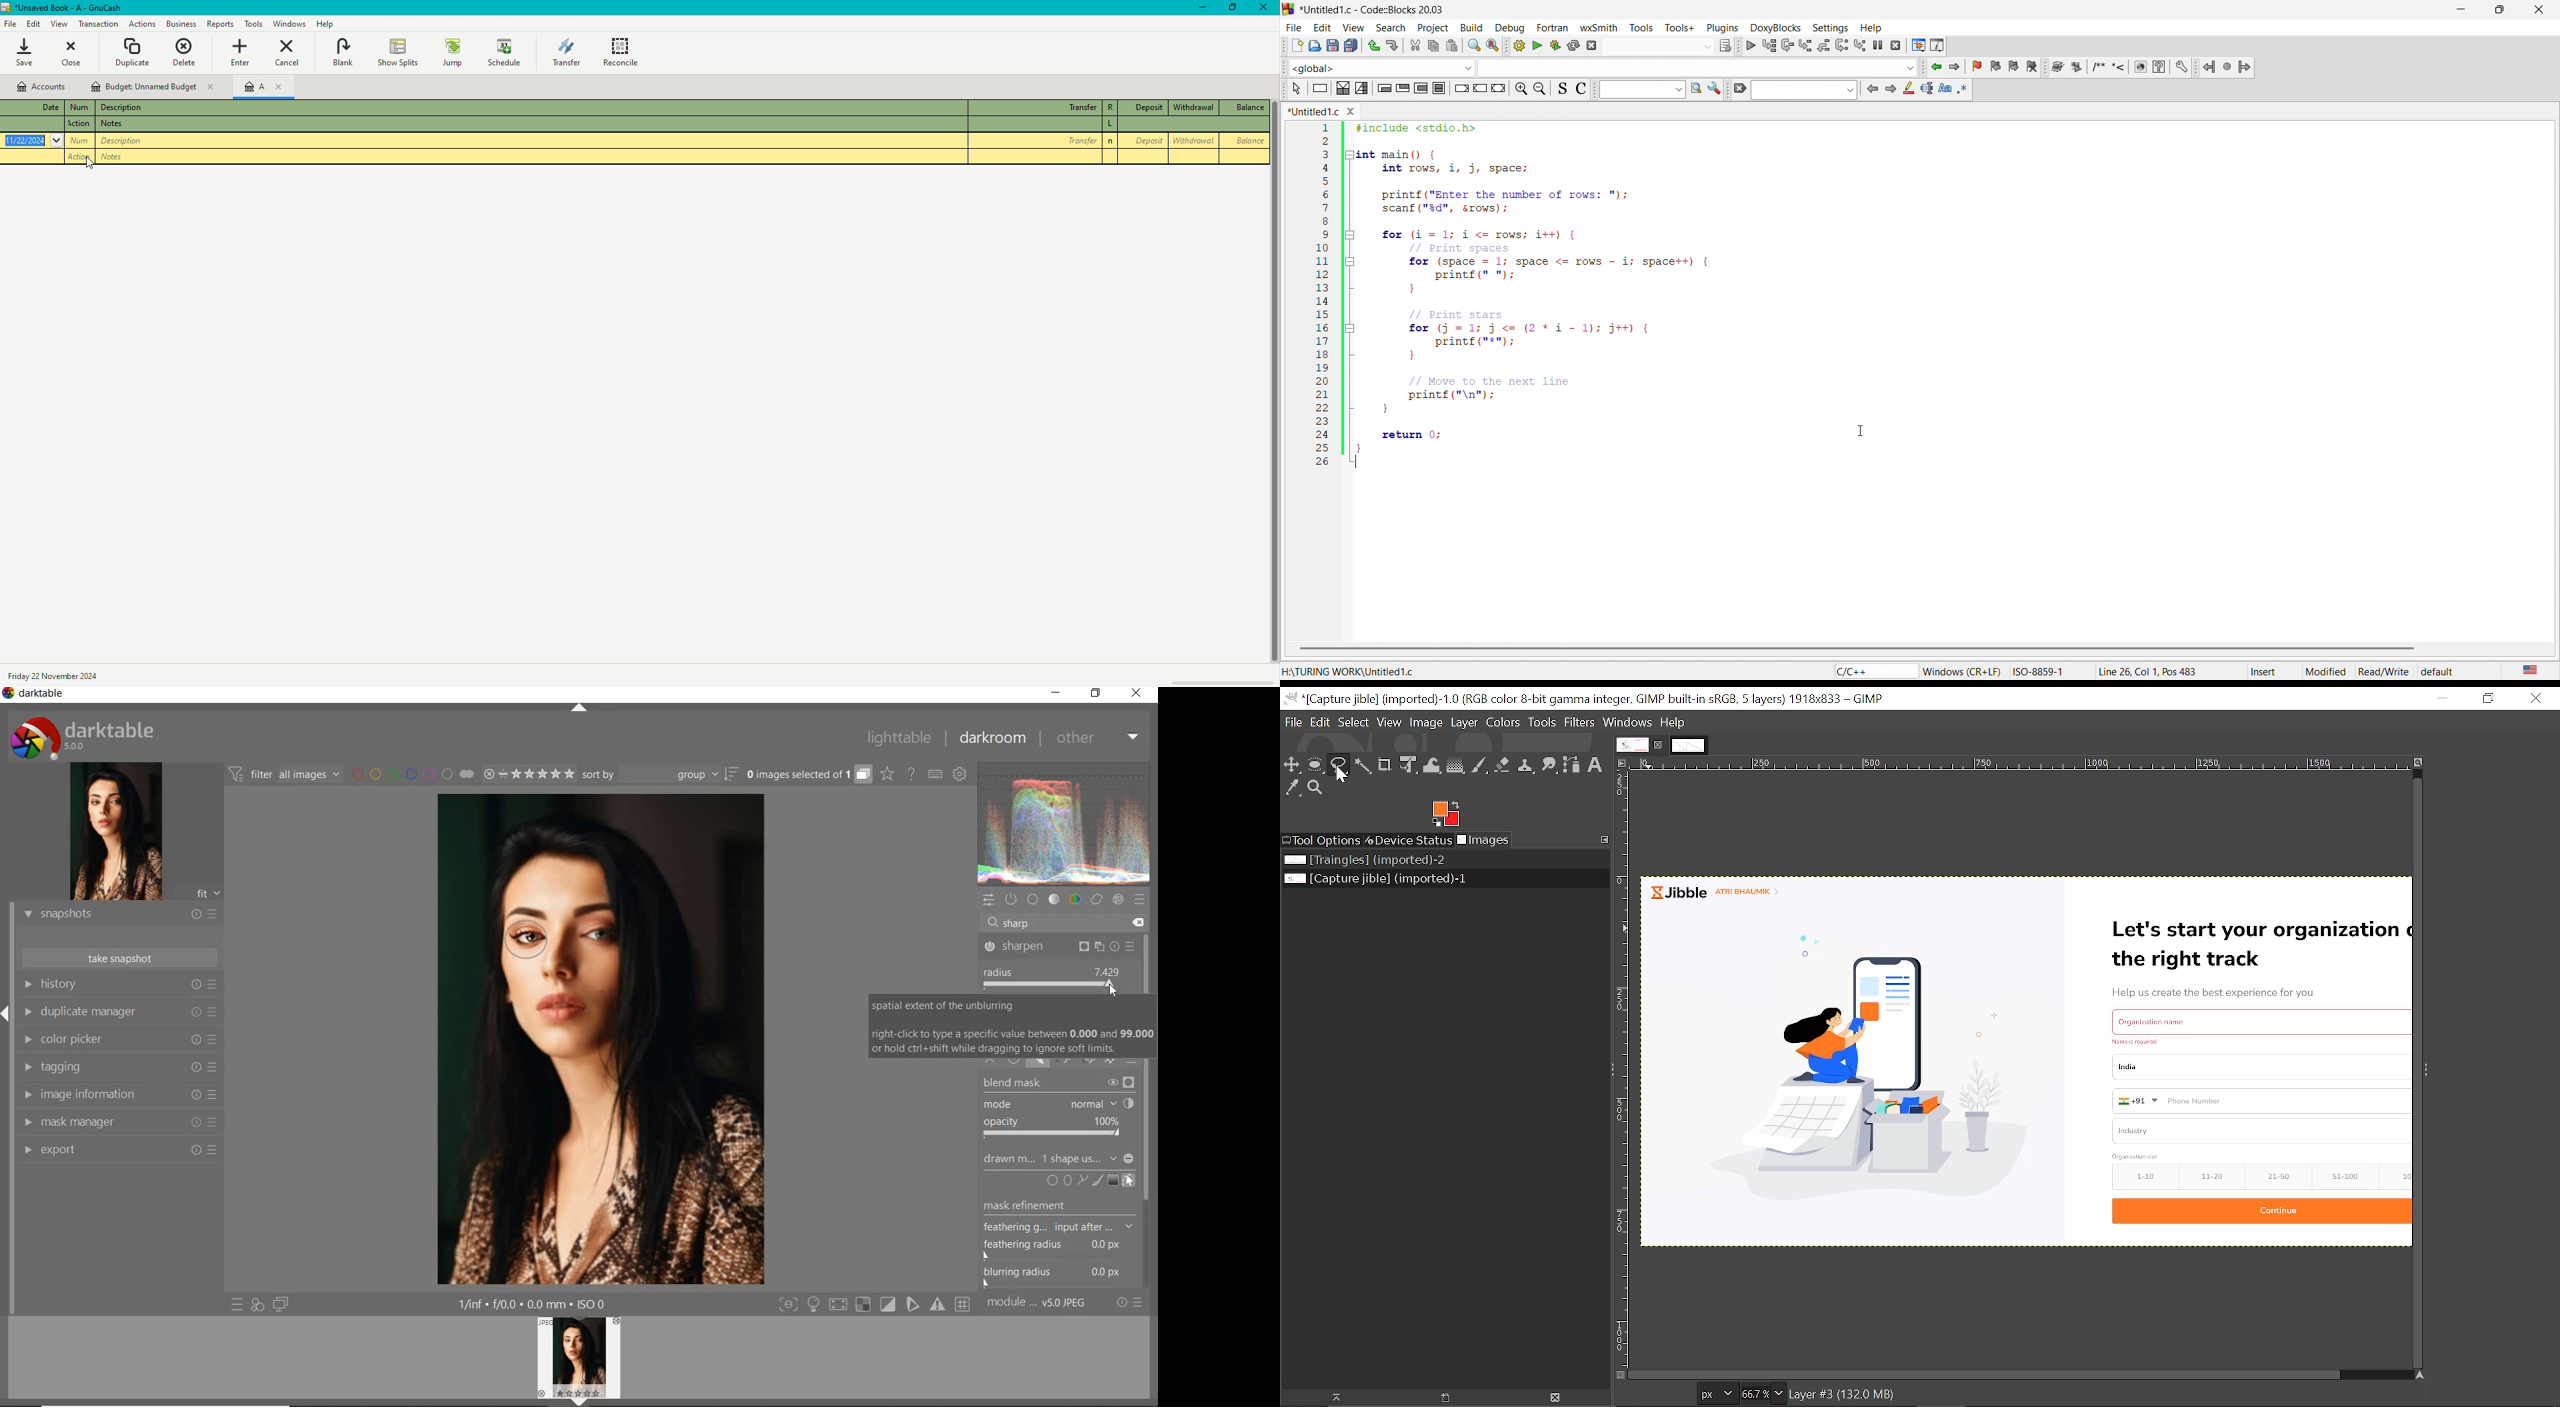 The width and height of the screenshot is (2576, 1428). Describe the element at coordinates (1142, 901) in the screenshot. I see `presets` at that location.